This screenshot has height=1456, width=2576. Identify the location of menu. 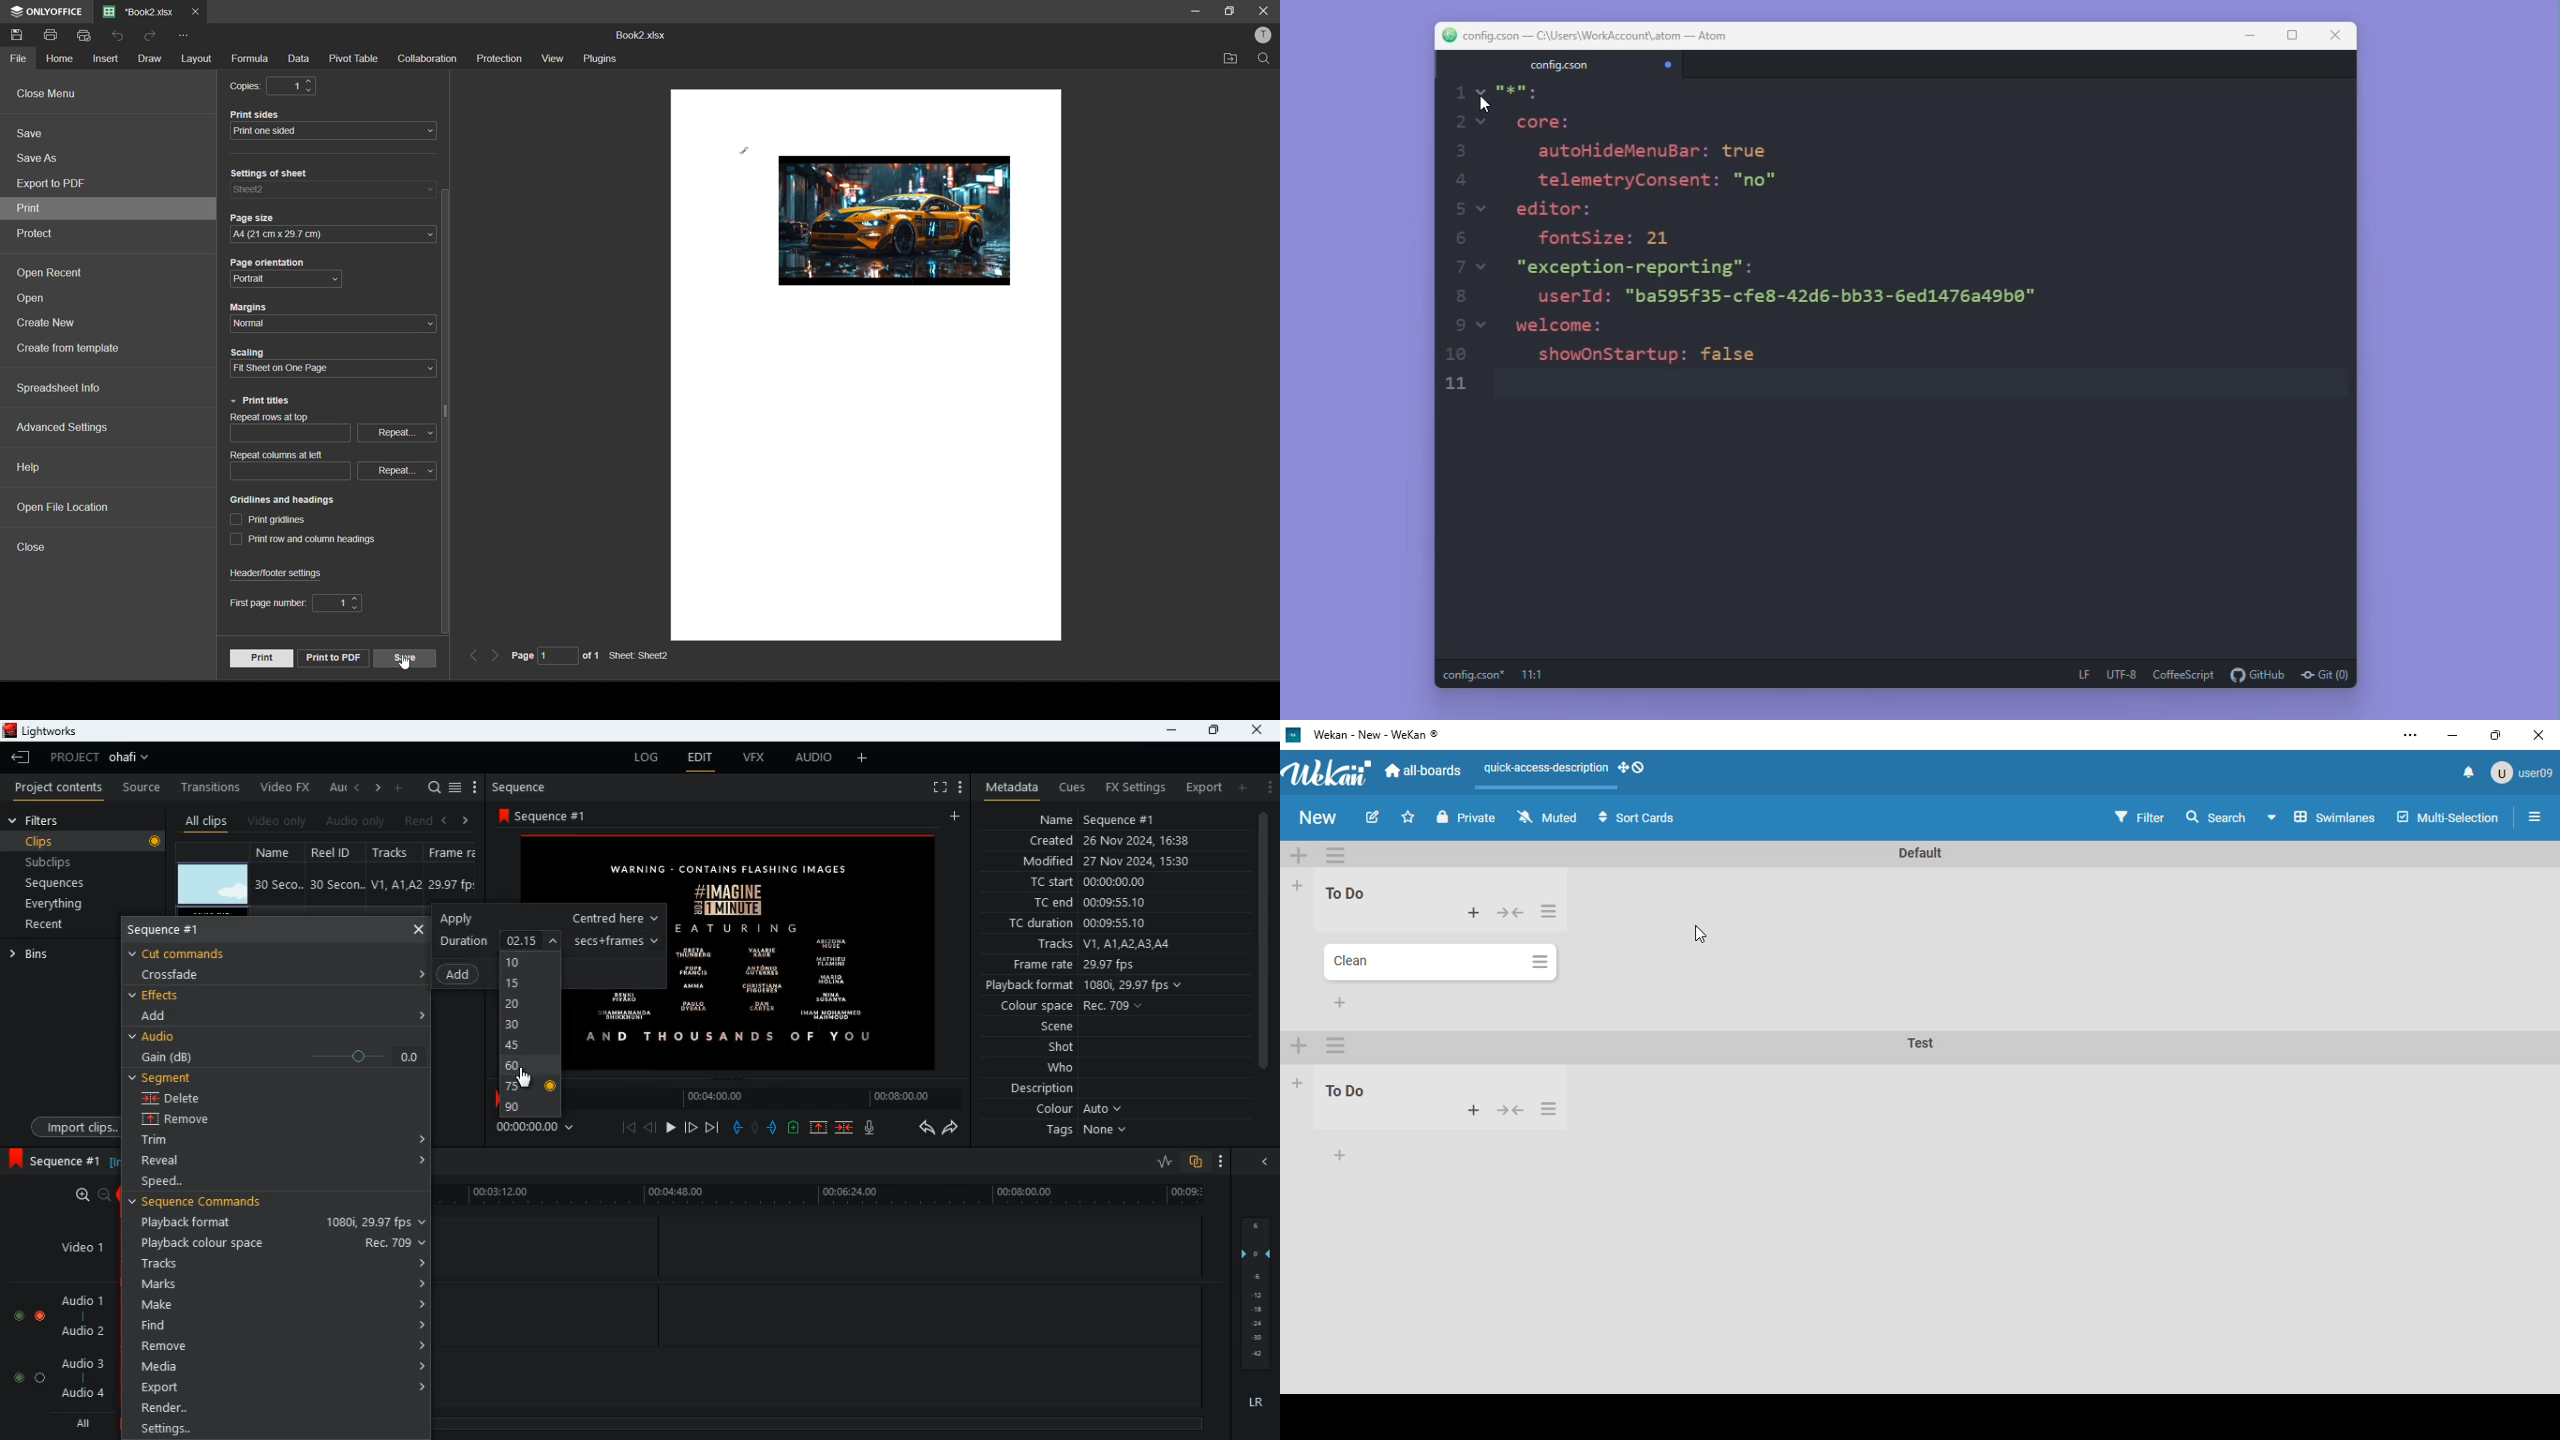
(475, 788).